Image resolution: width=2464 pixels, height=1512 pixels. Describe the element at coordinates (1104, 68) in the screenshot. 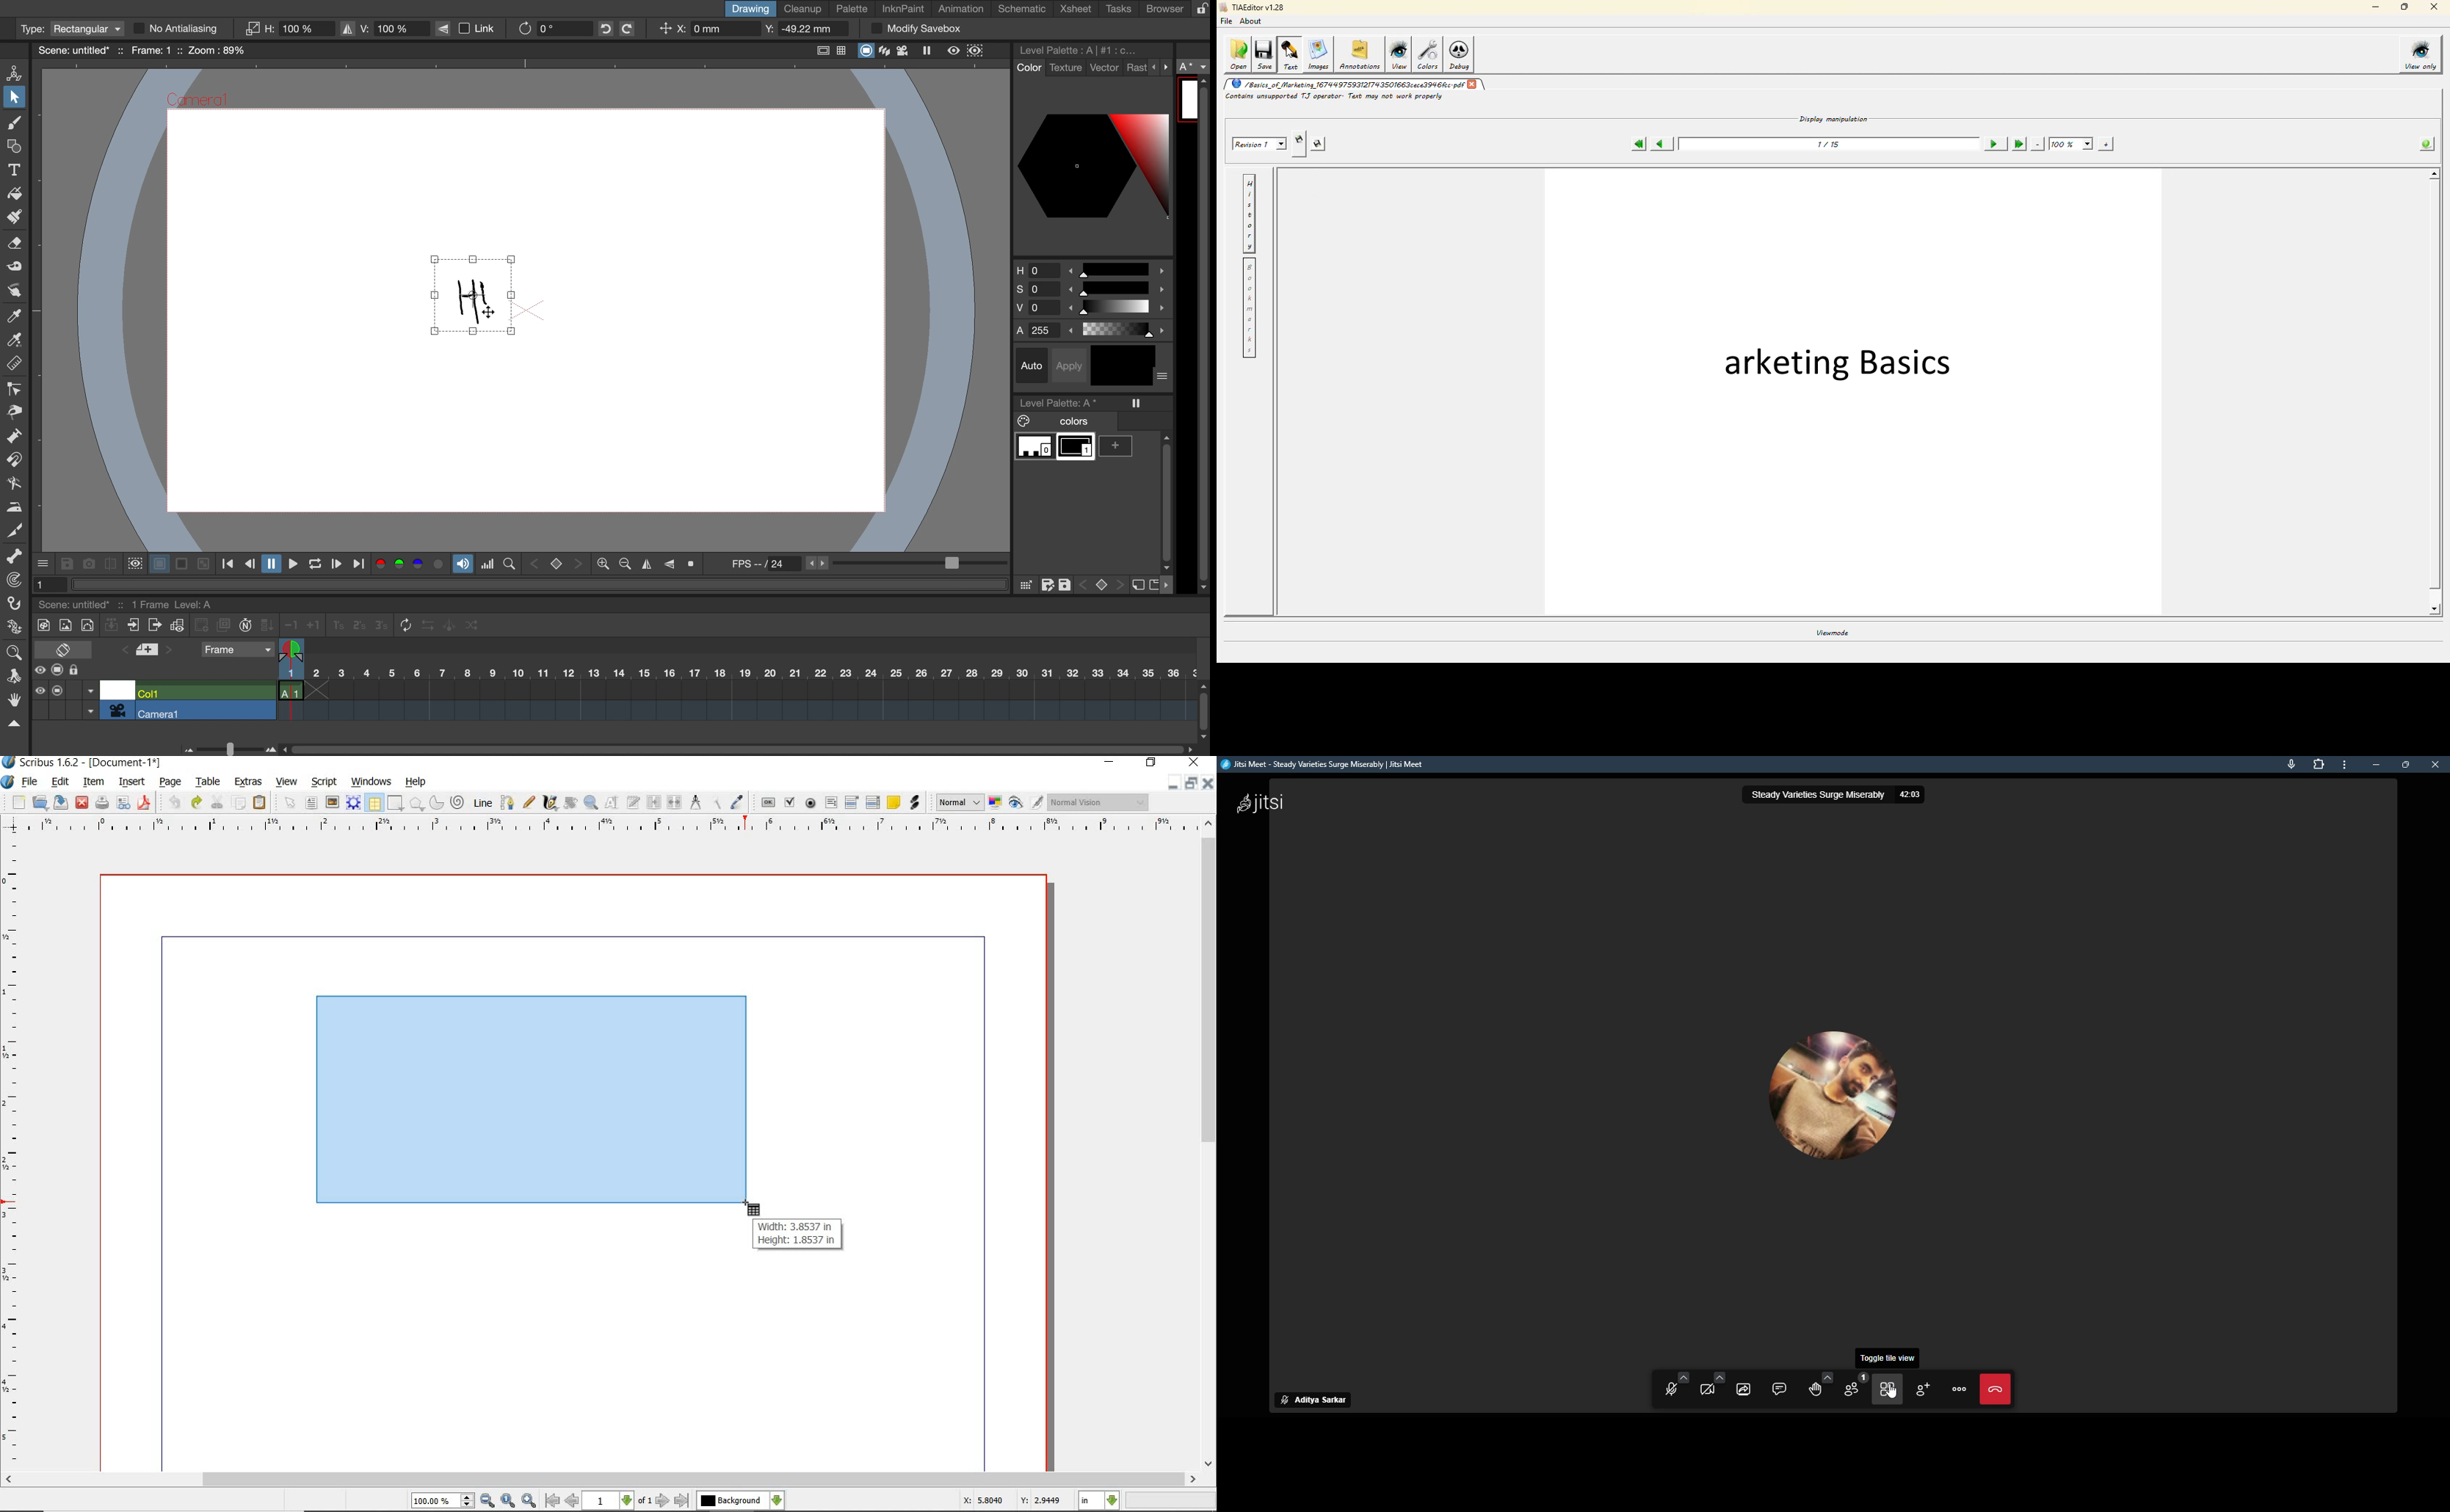

I see `vector` at that location.